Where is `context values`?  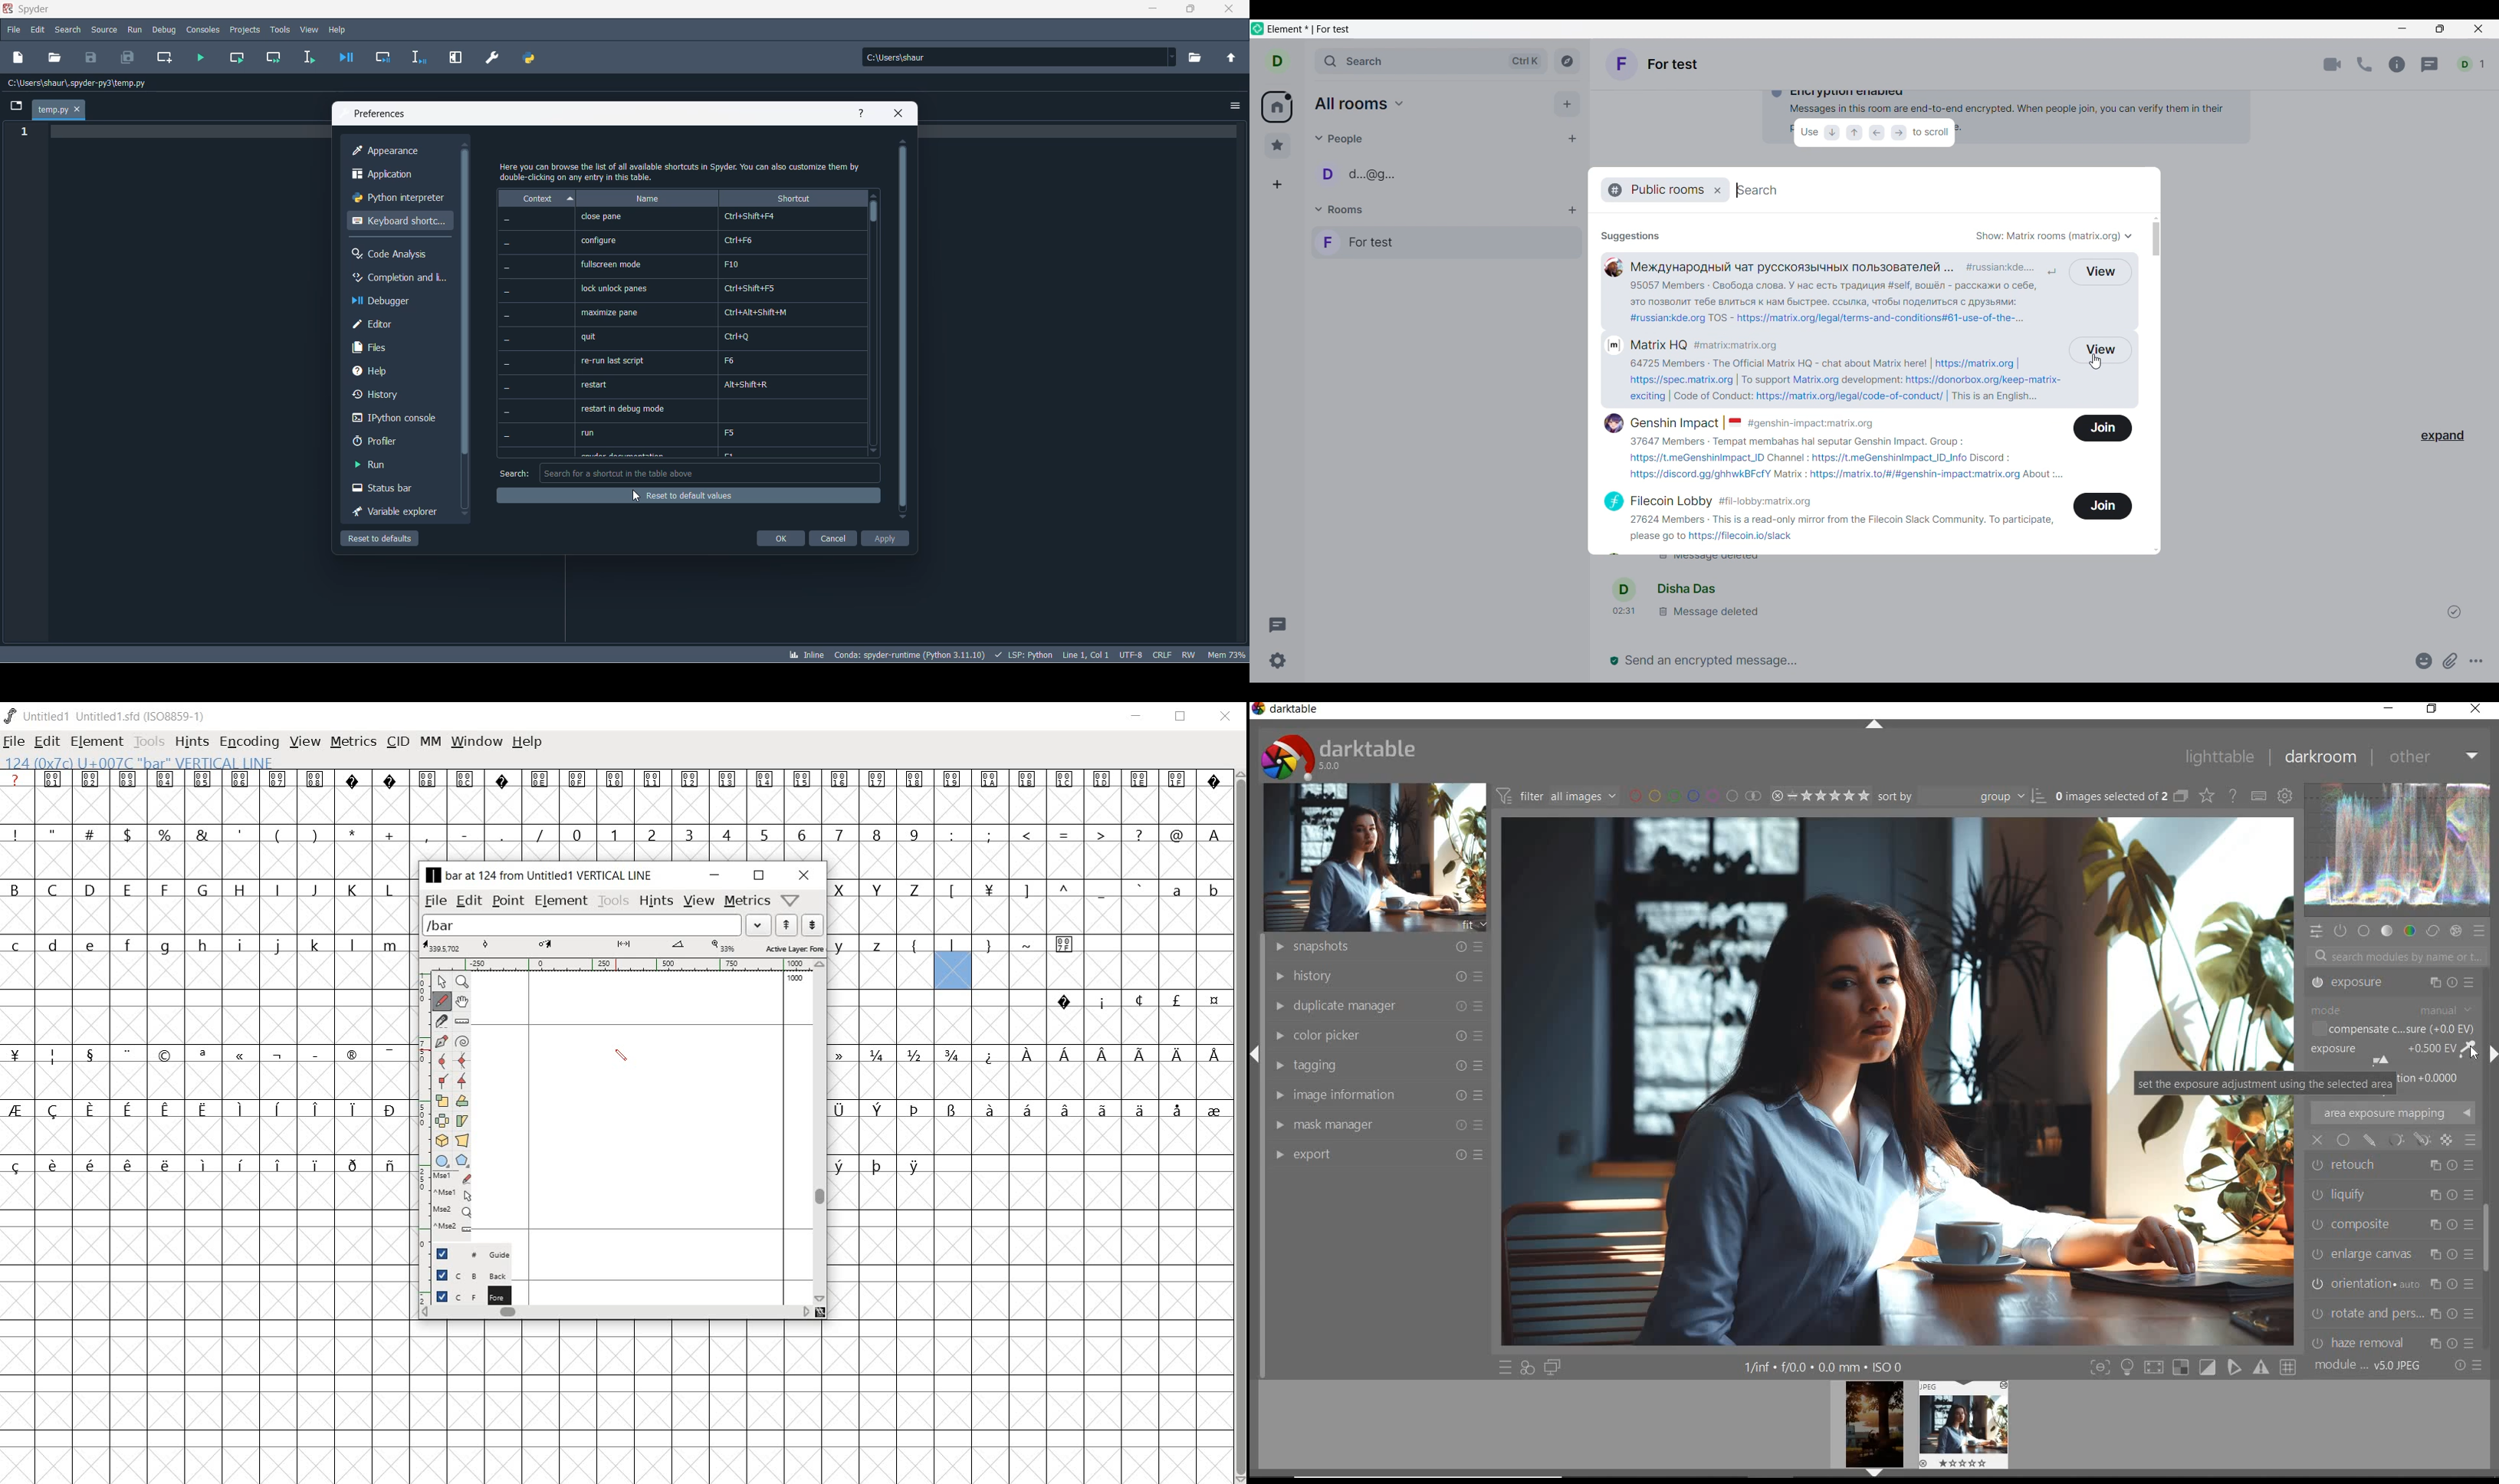
context values is located at coordinates (534, 333).